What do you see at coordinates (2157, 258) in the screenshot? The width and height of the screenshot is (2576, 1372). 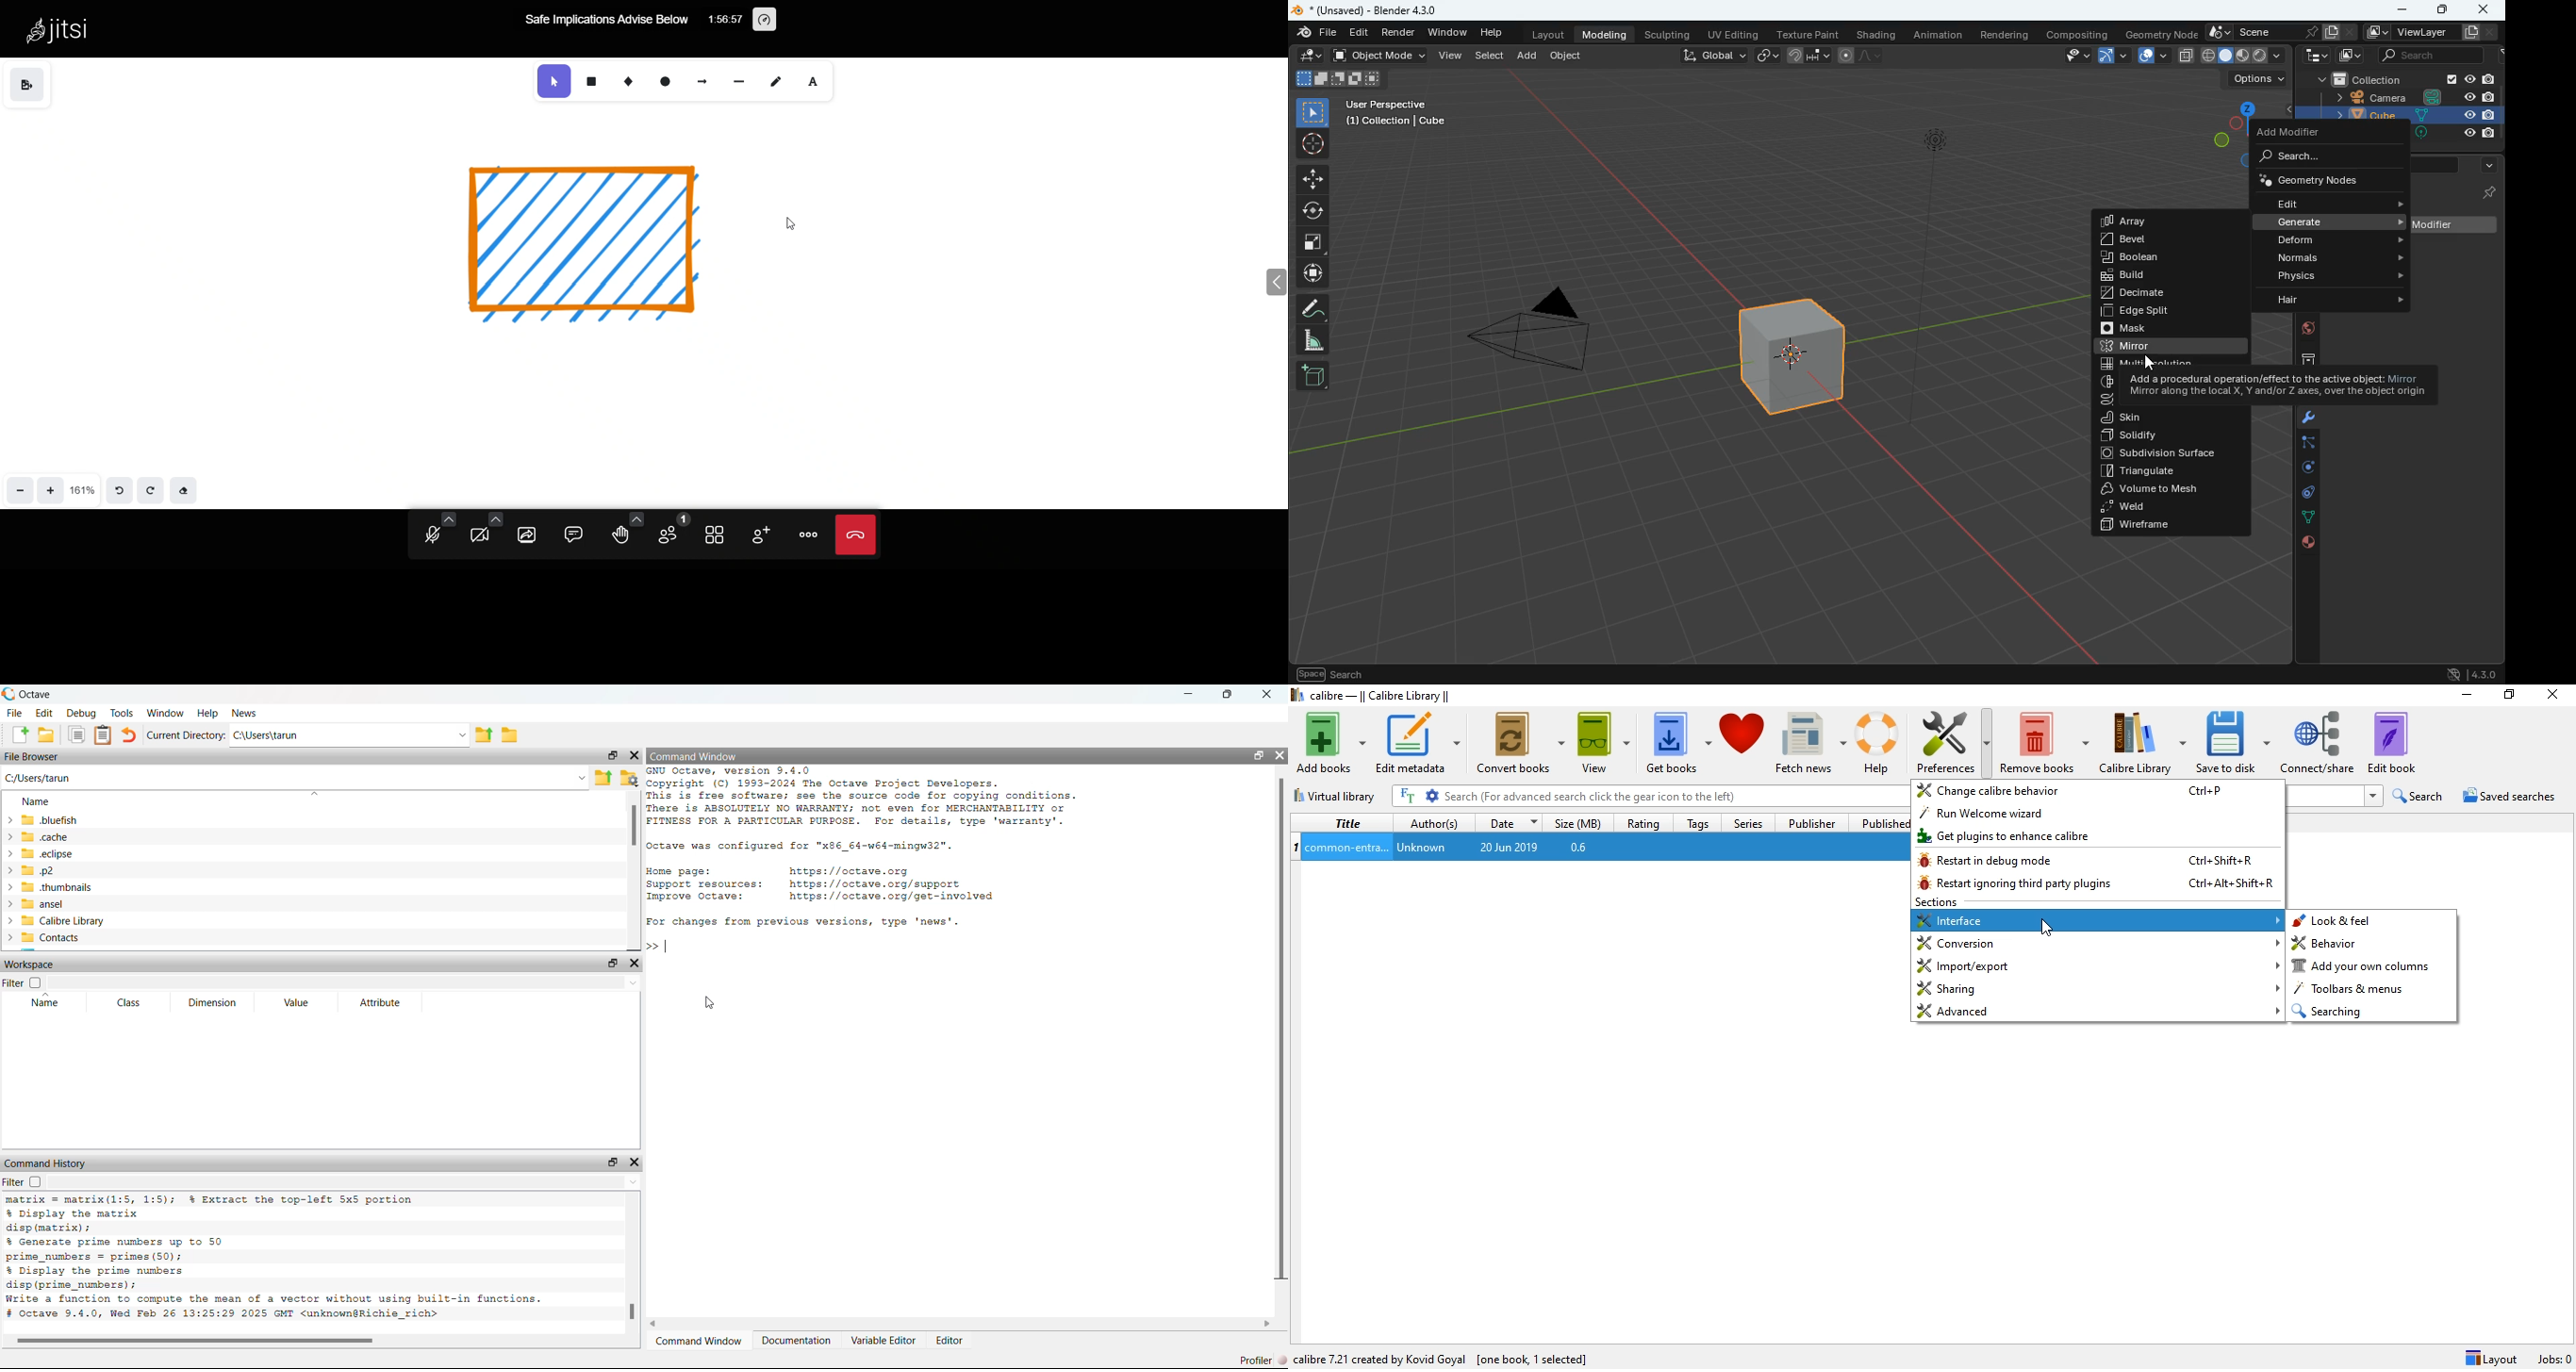 I see `boolean` at bounding box center [2157, 258].